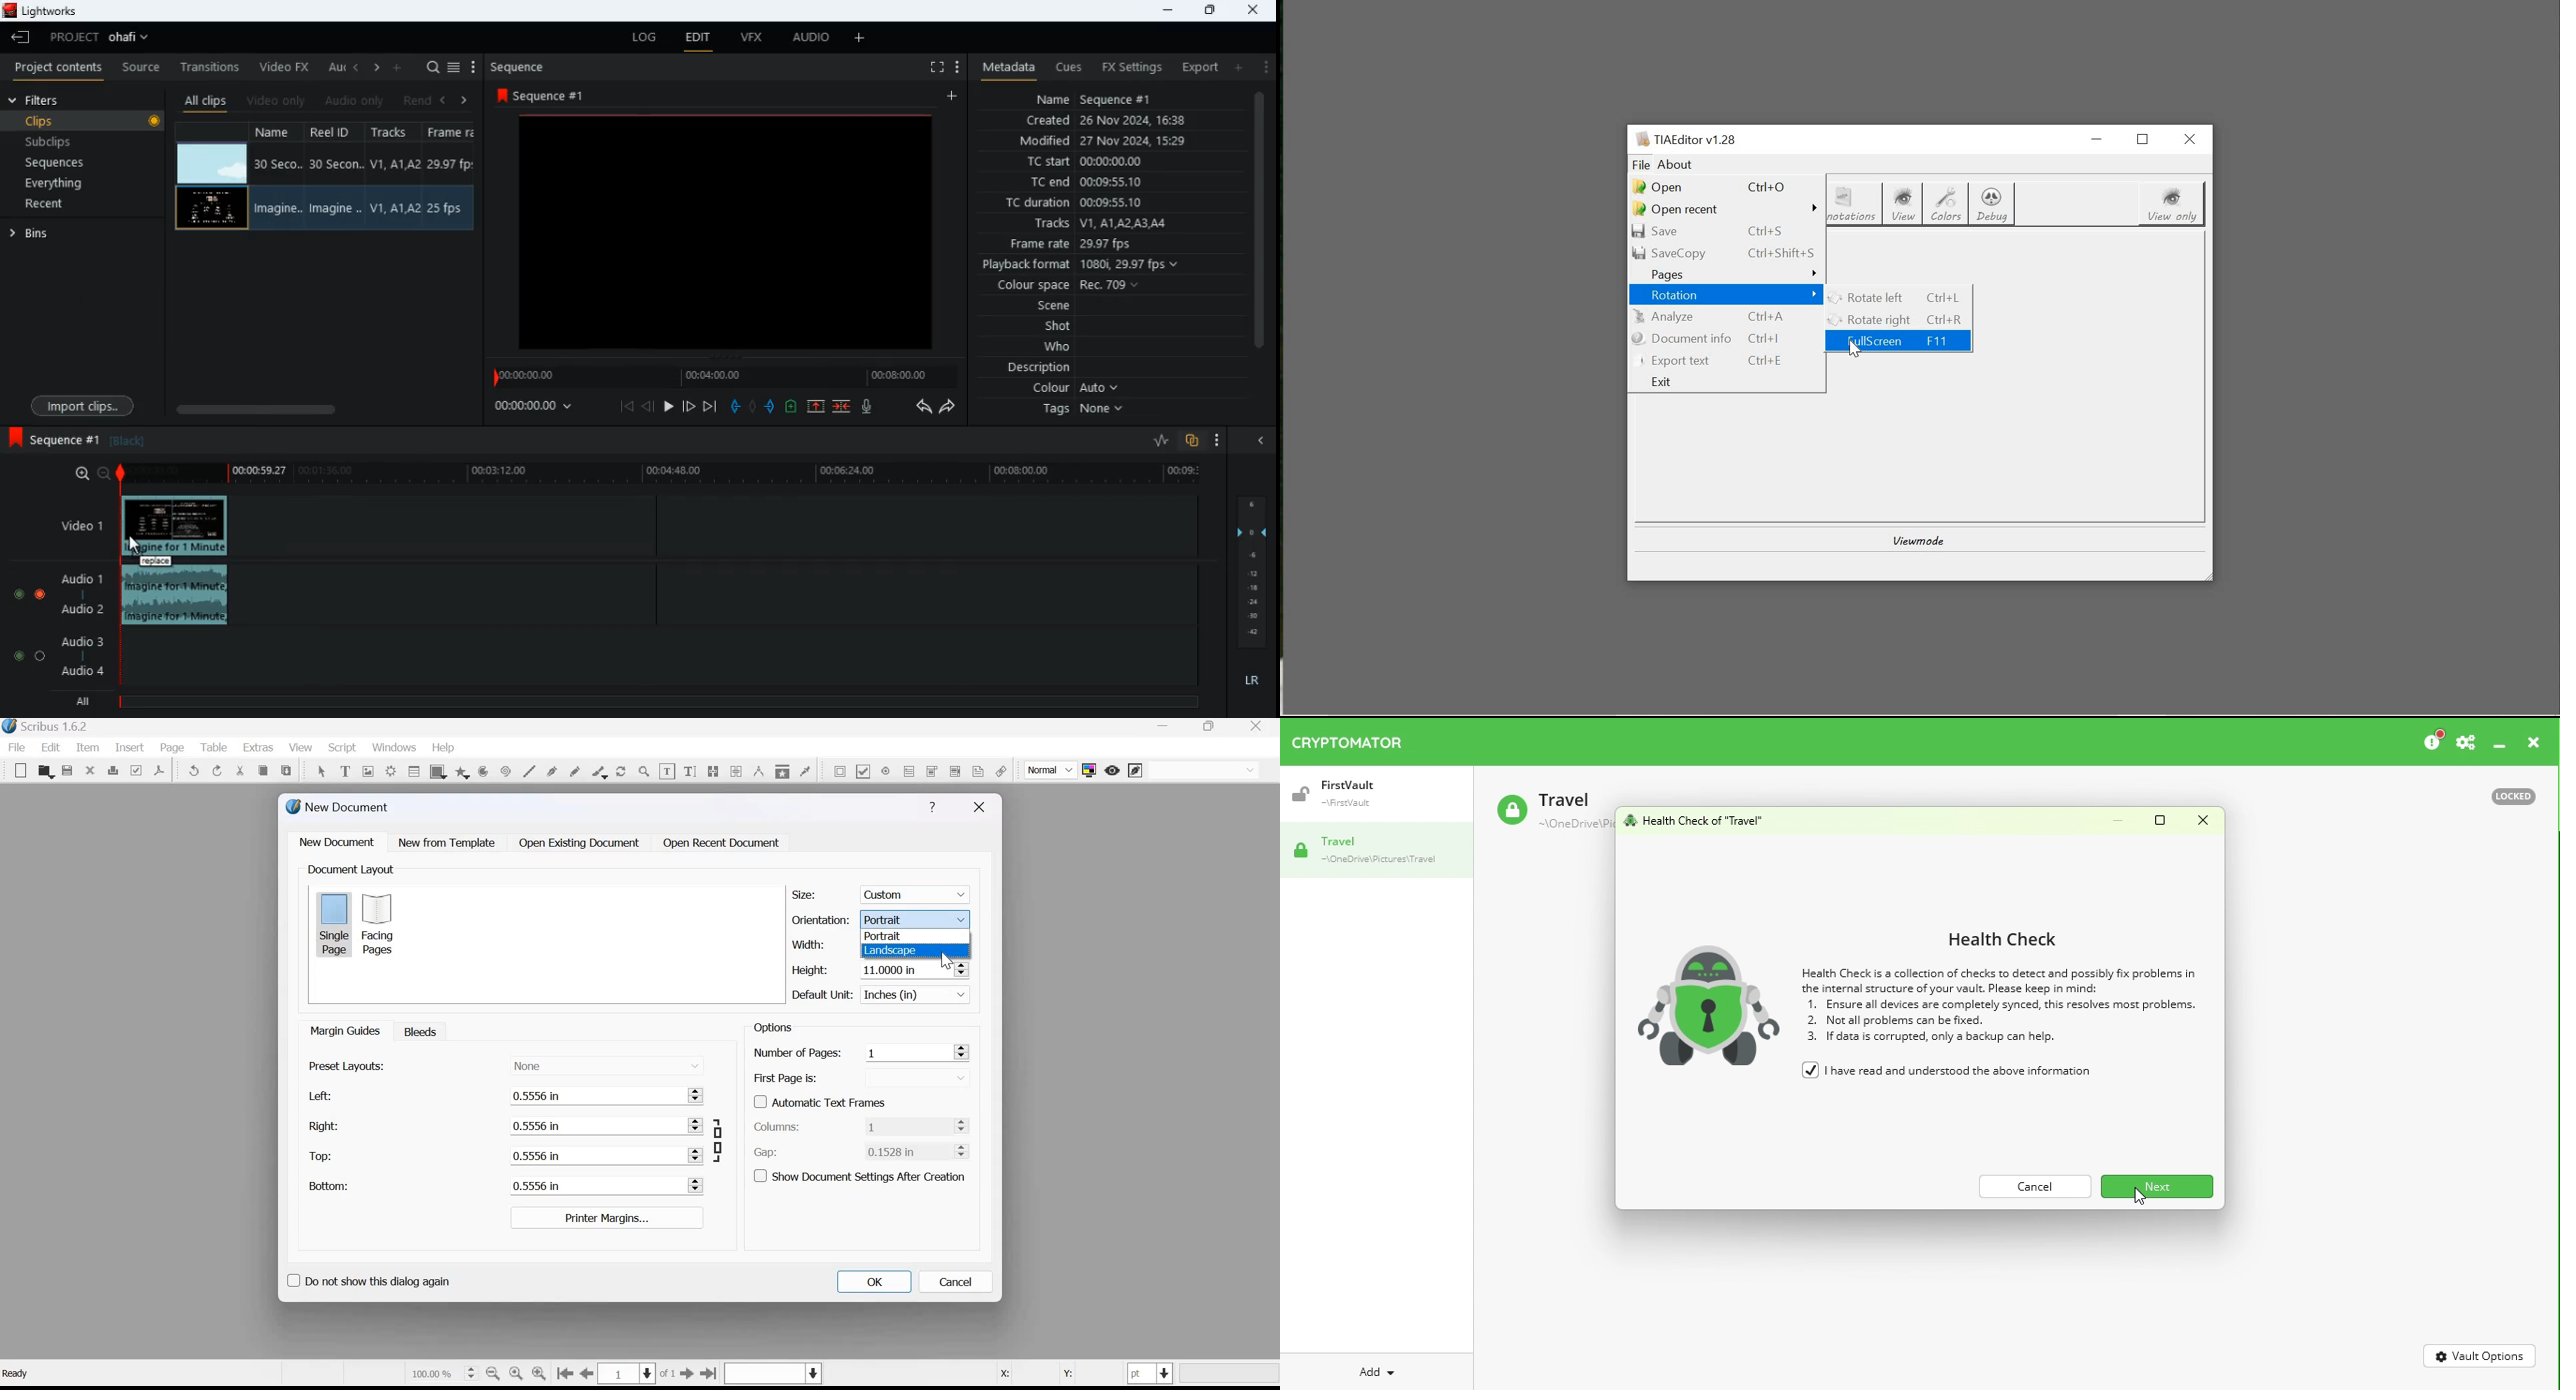 The width and height of the screenshot is (2576, 1400). I want to click on Increase and Decrease, so click(962, 1125).